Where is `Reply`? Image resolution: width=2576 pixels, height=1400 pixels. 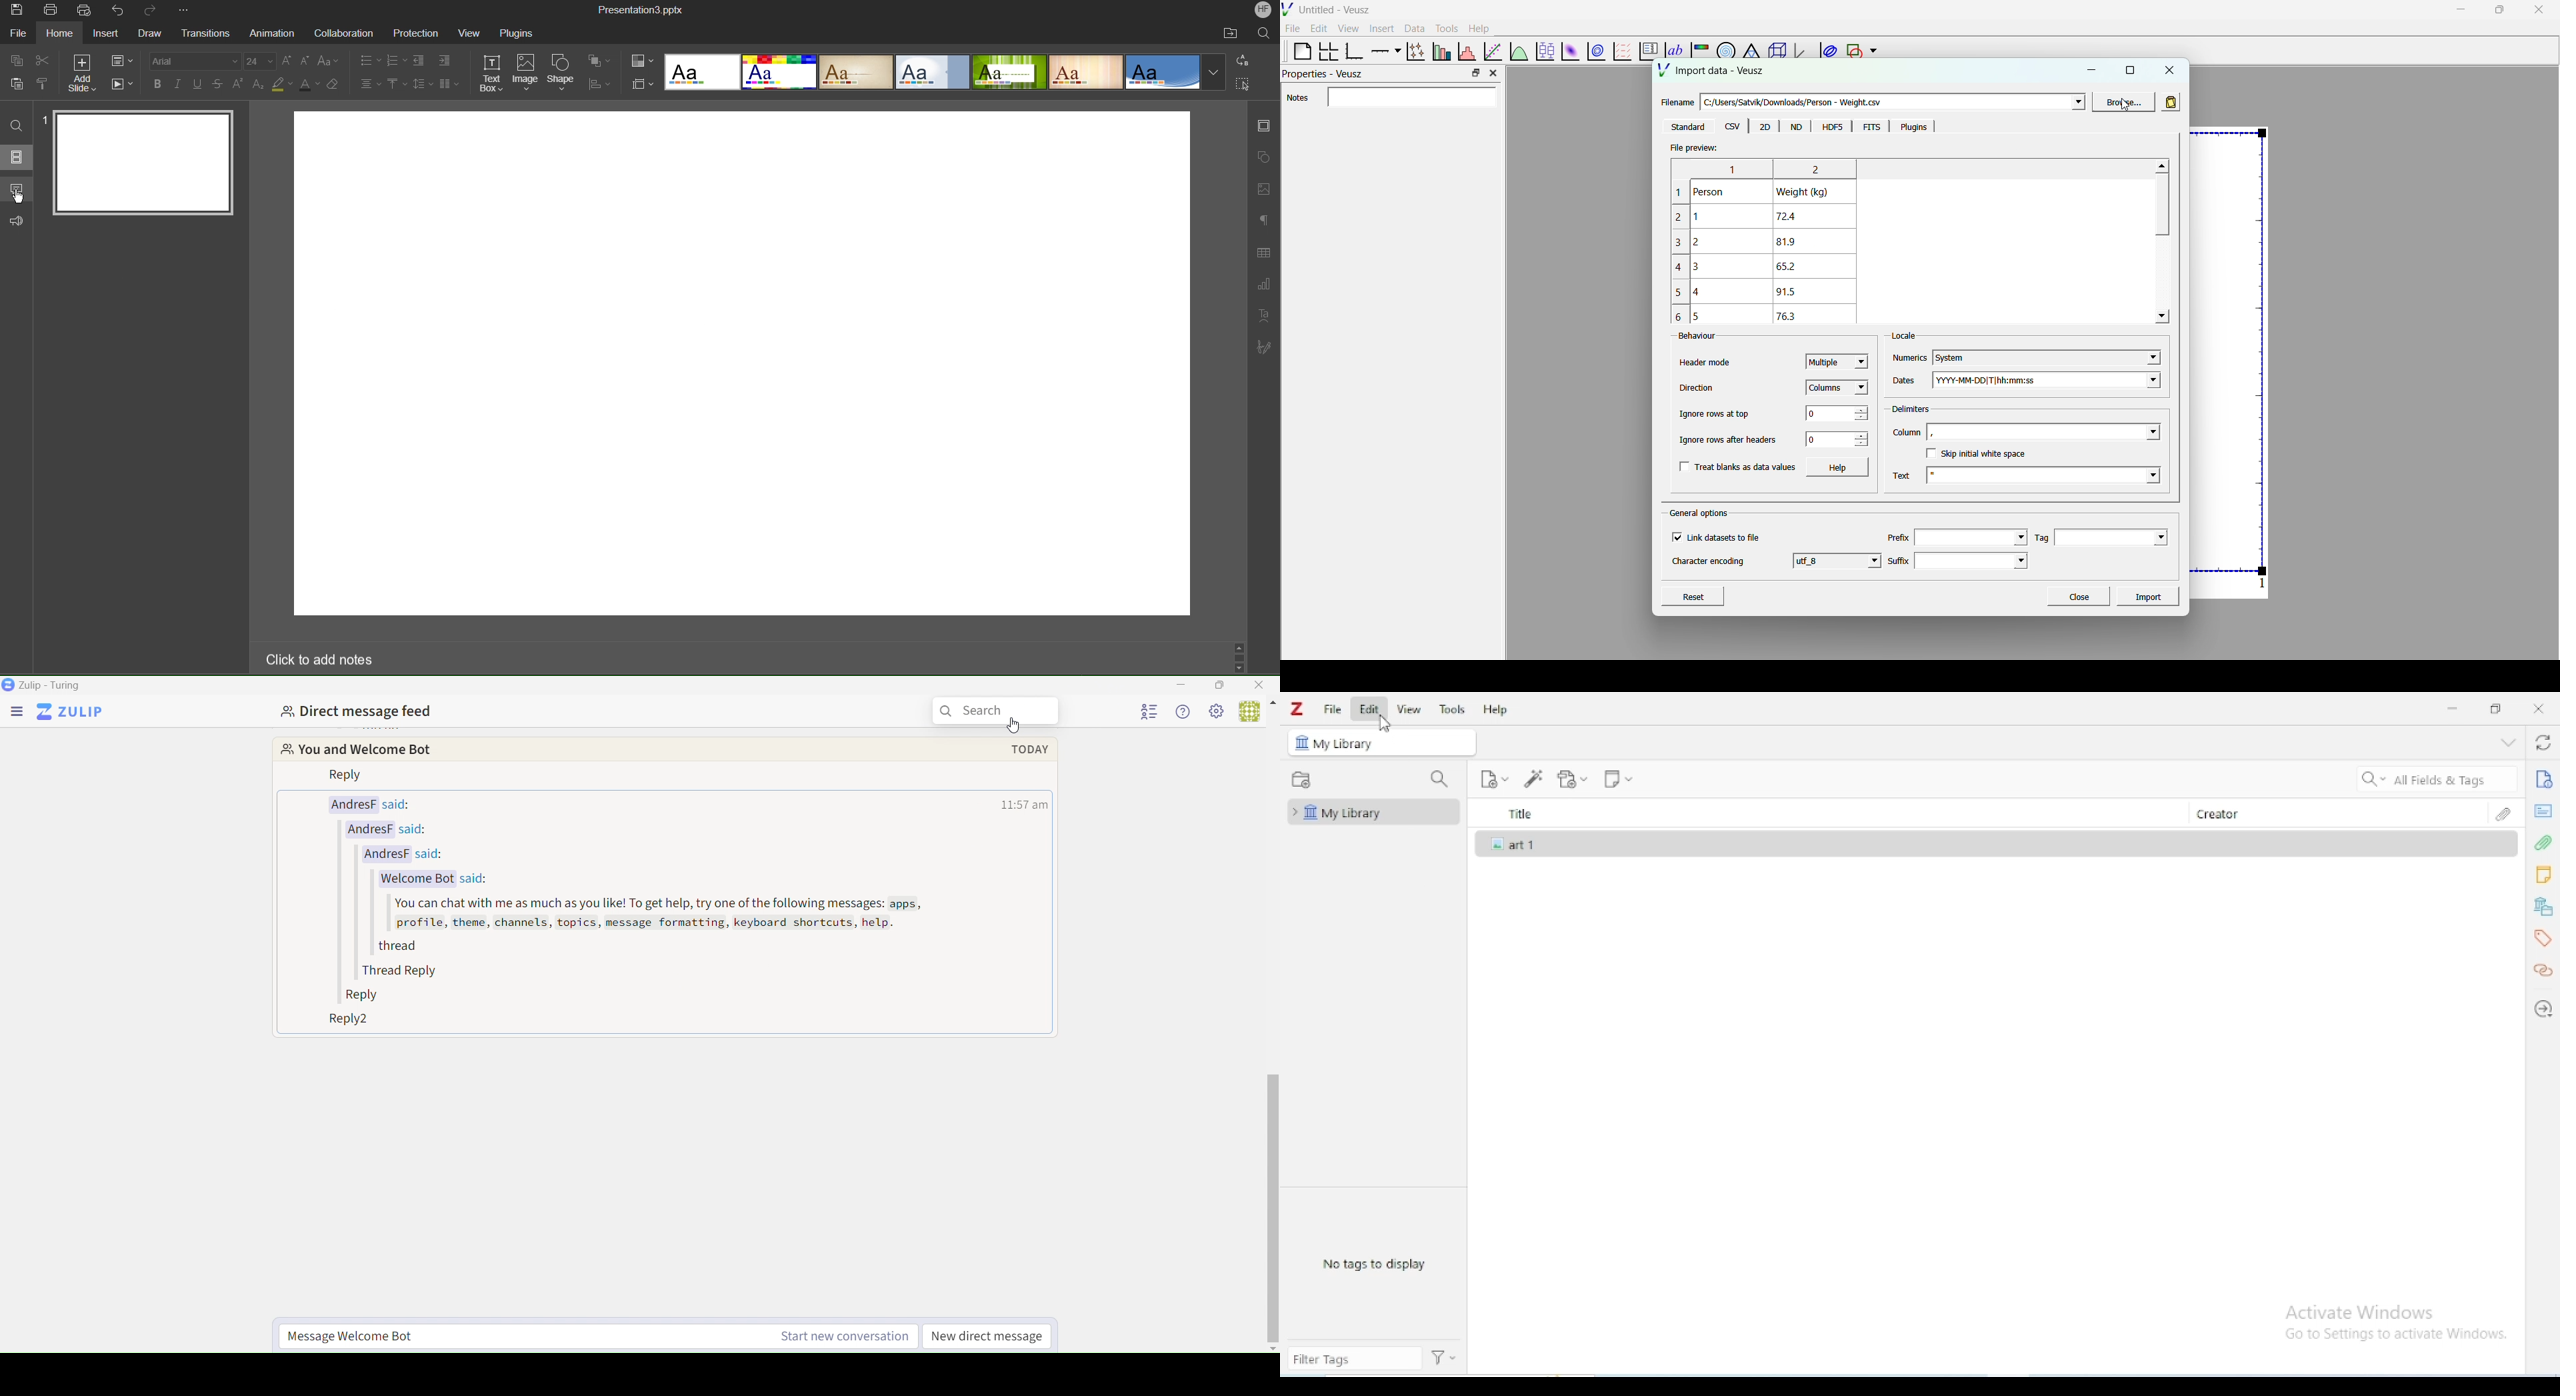 Reply is located at coordinates (346, 776).